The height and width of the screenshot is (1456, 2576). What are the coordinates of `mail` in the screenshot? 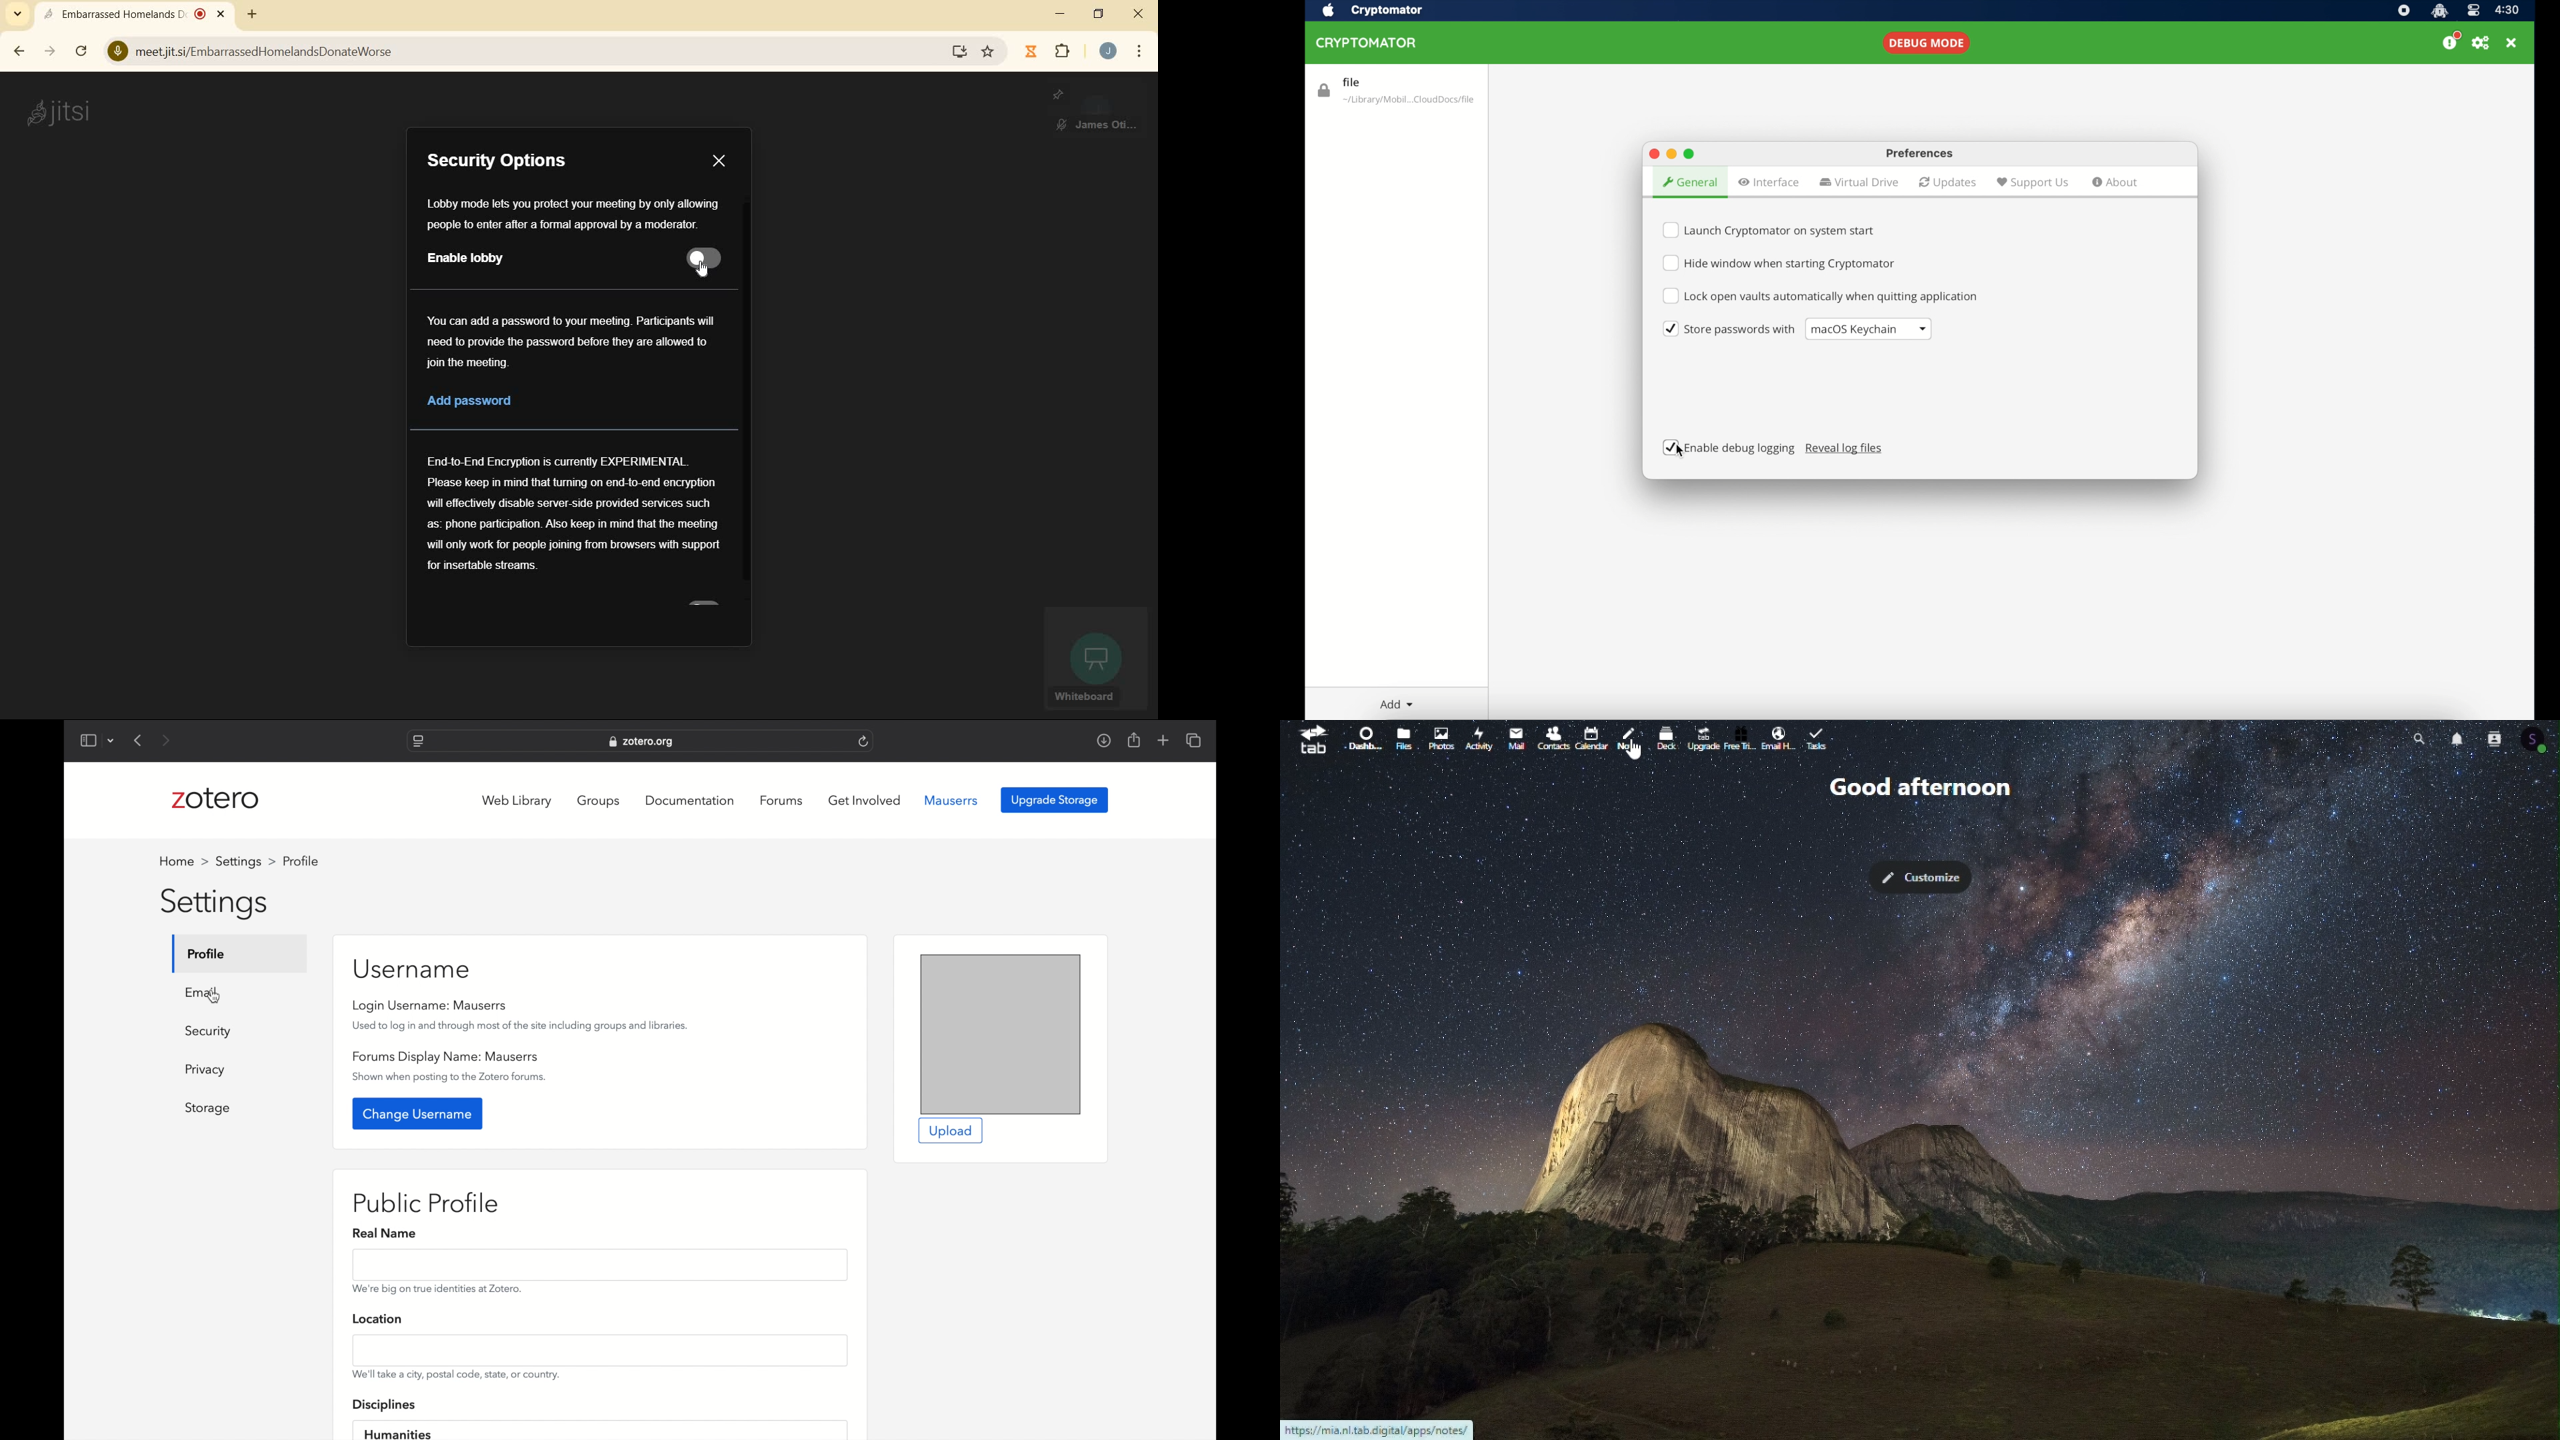 It's located at (1511, 739).